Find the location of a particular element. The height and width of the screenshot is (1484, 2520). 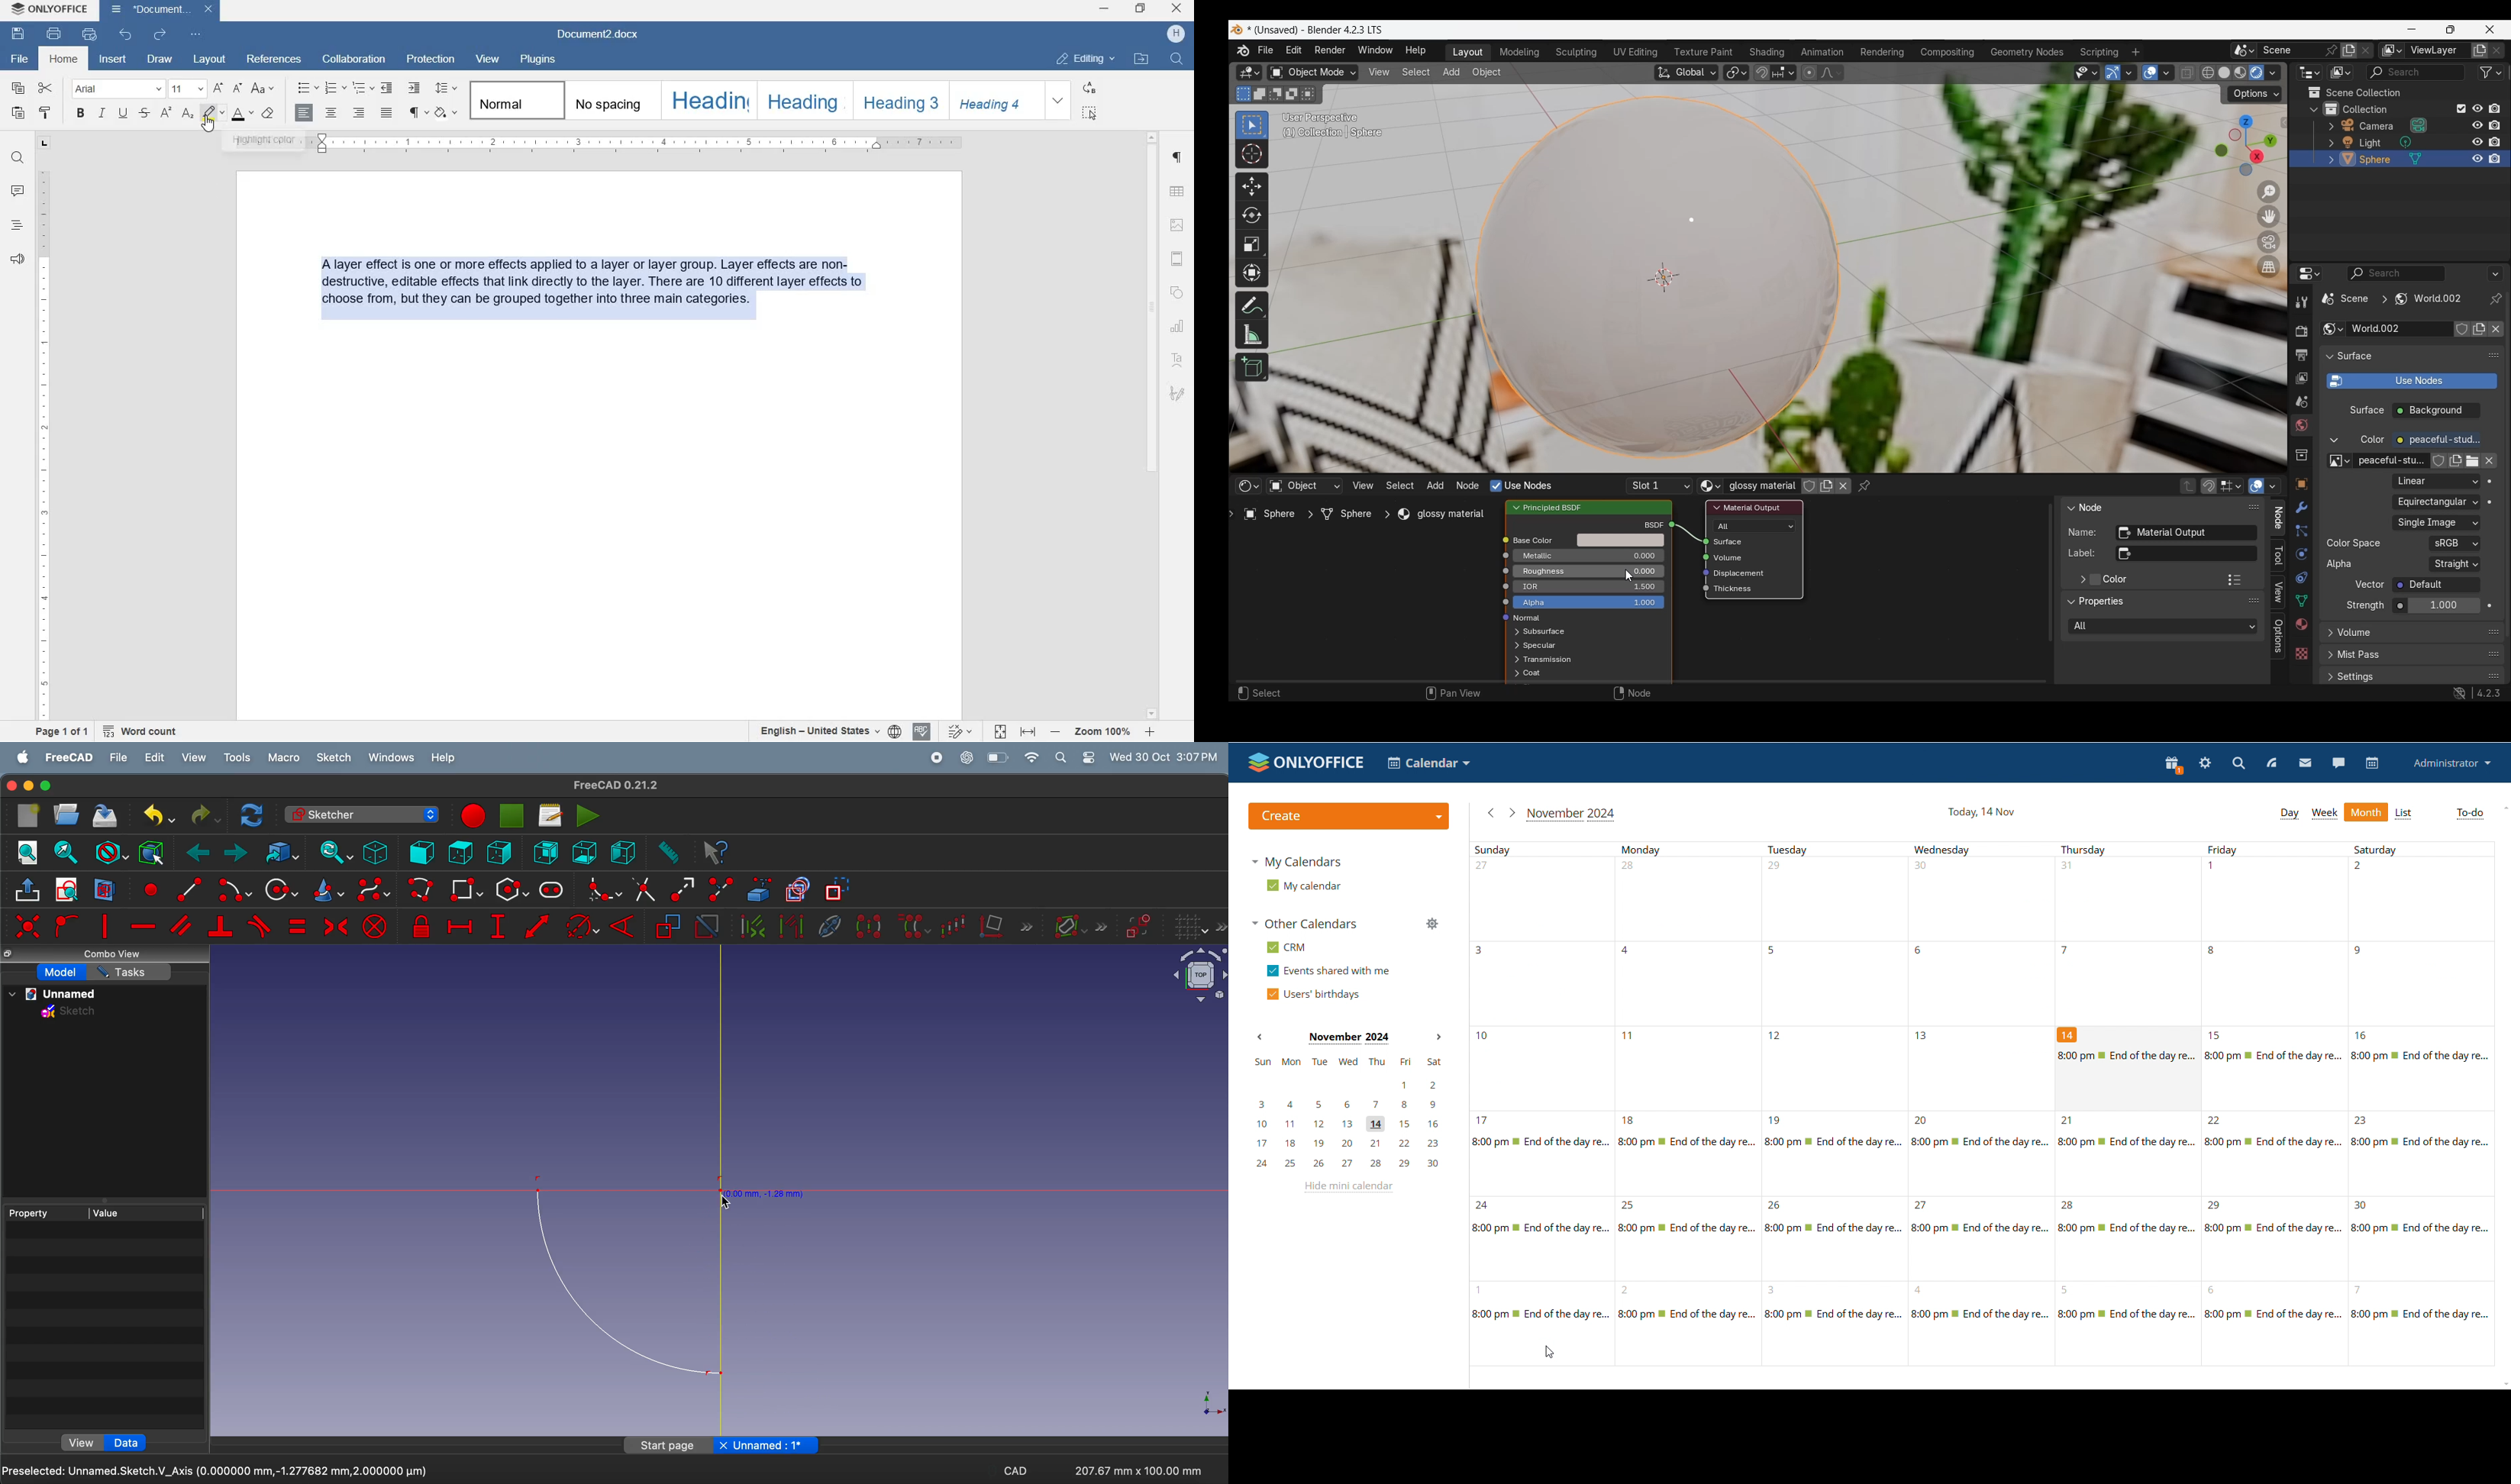

Document2.docx is located at coordinates (598, 36).